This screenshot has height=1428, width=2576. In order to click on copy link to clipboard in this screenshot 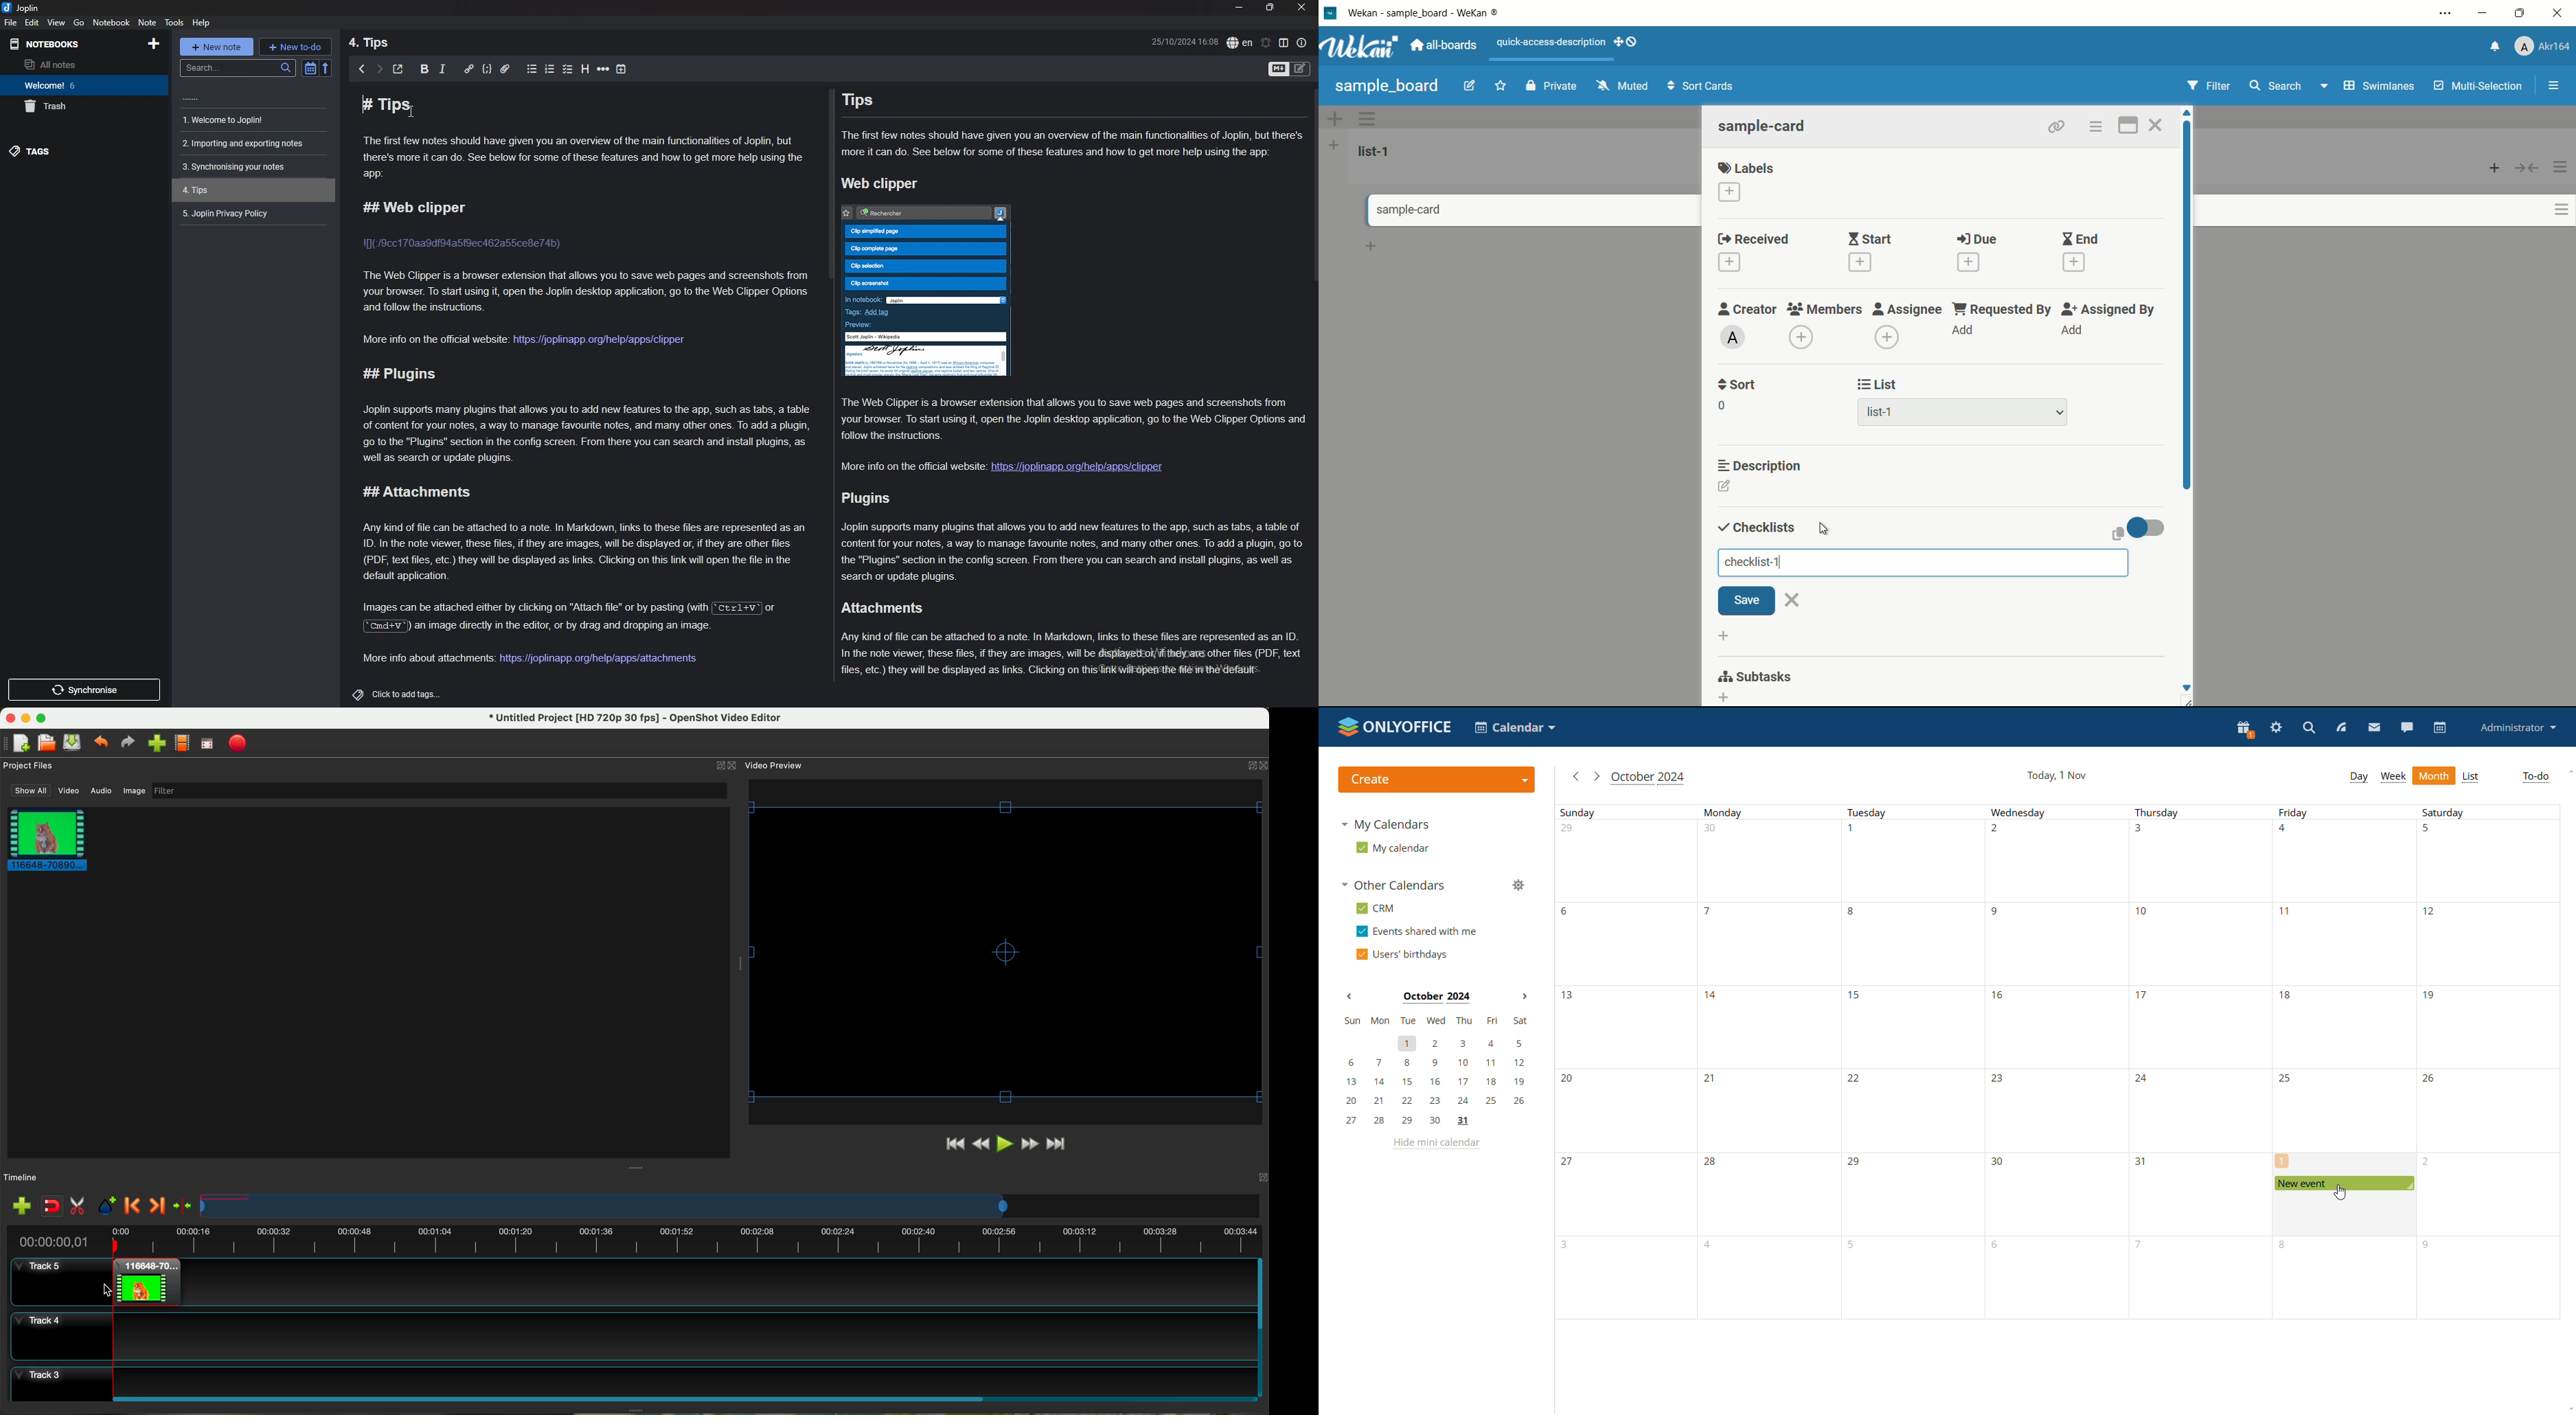, I will do `click(2055, 126)`.